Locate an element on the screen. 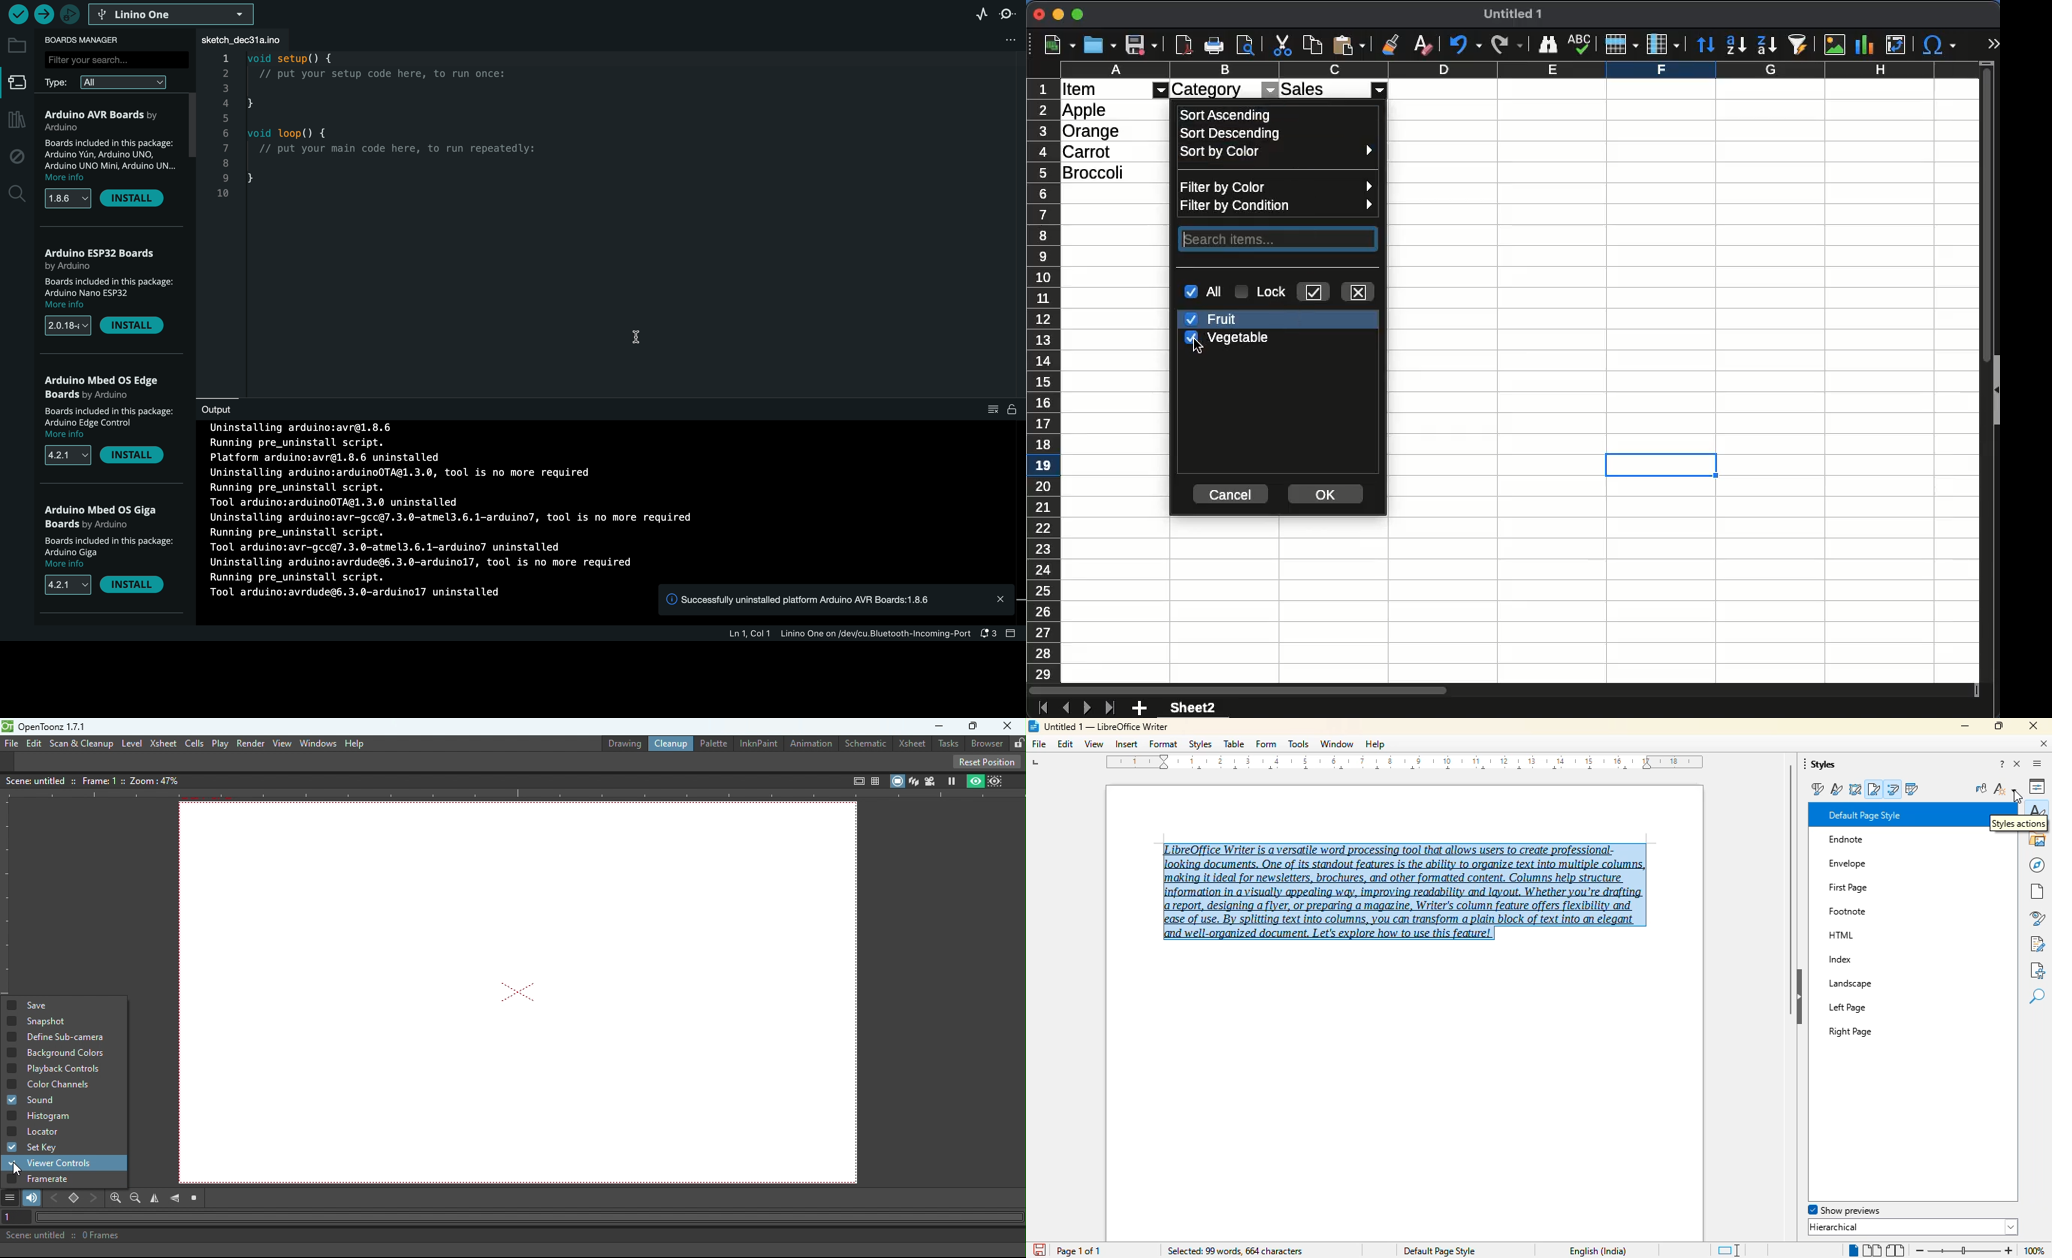 This screenshot has height=1260, width=2072. orange is located at coordinates (1092, 130).